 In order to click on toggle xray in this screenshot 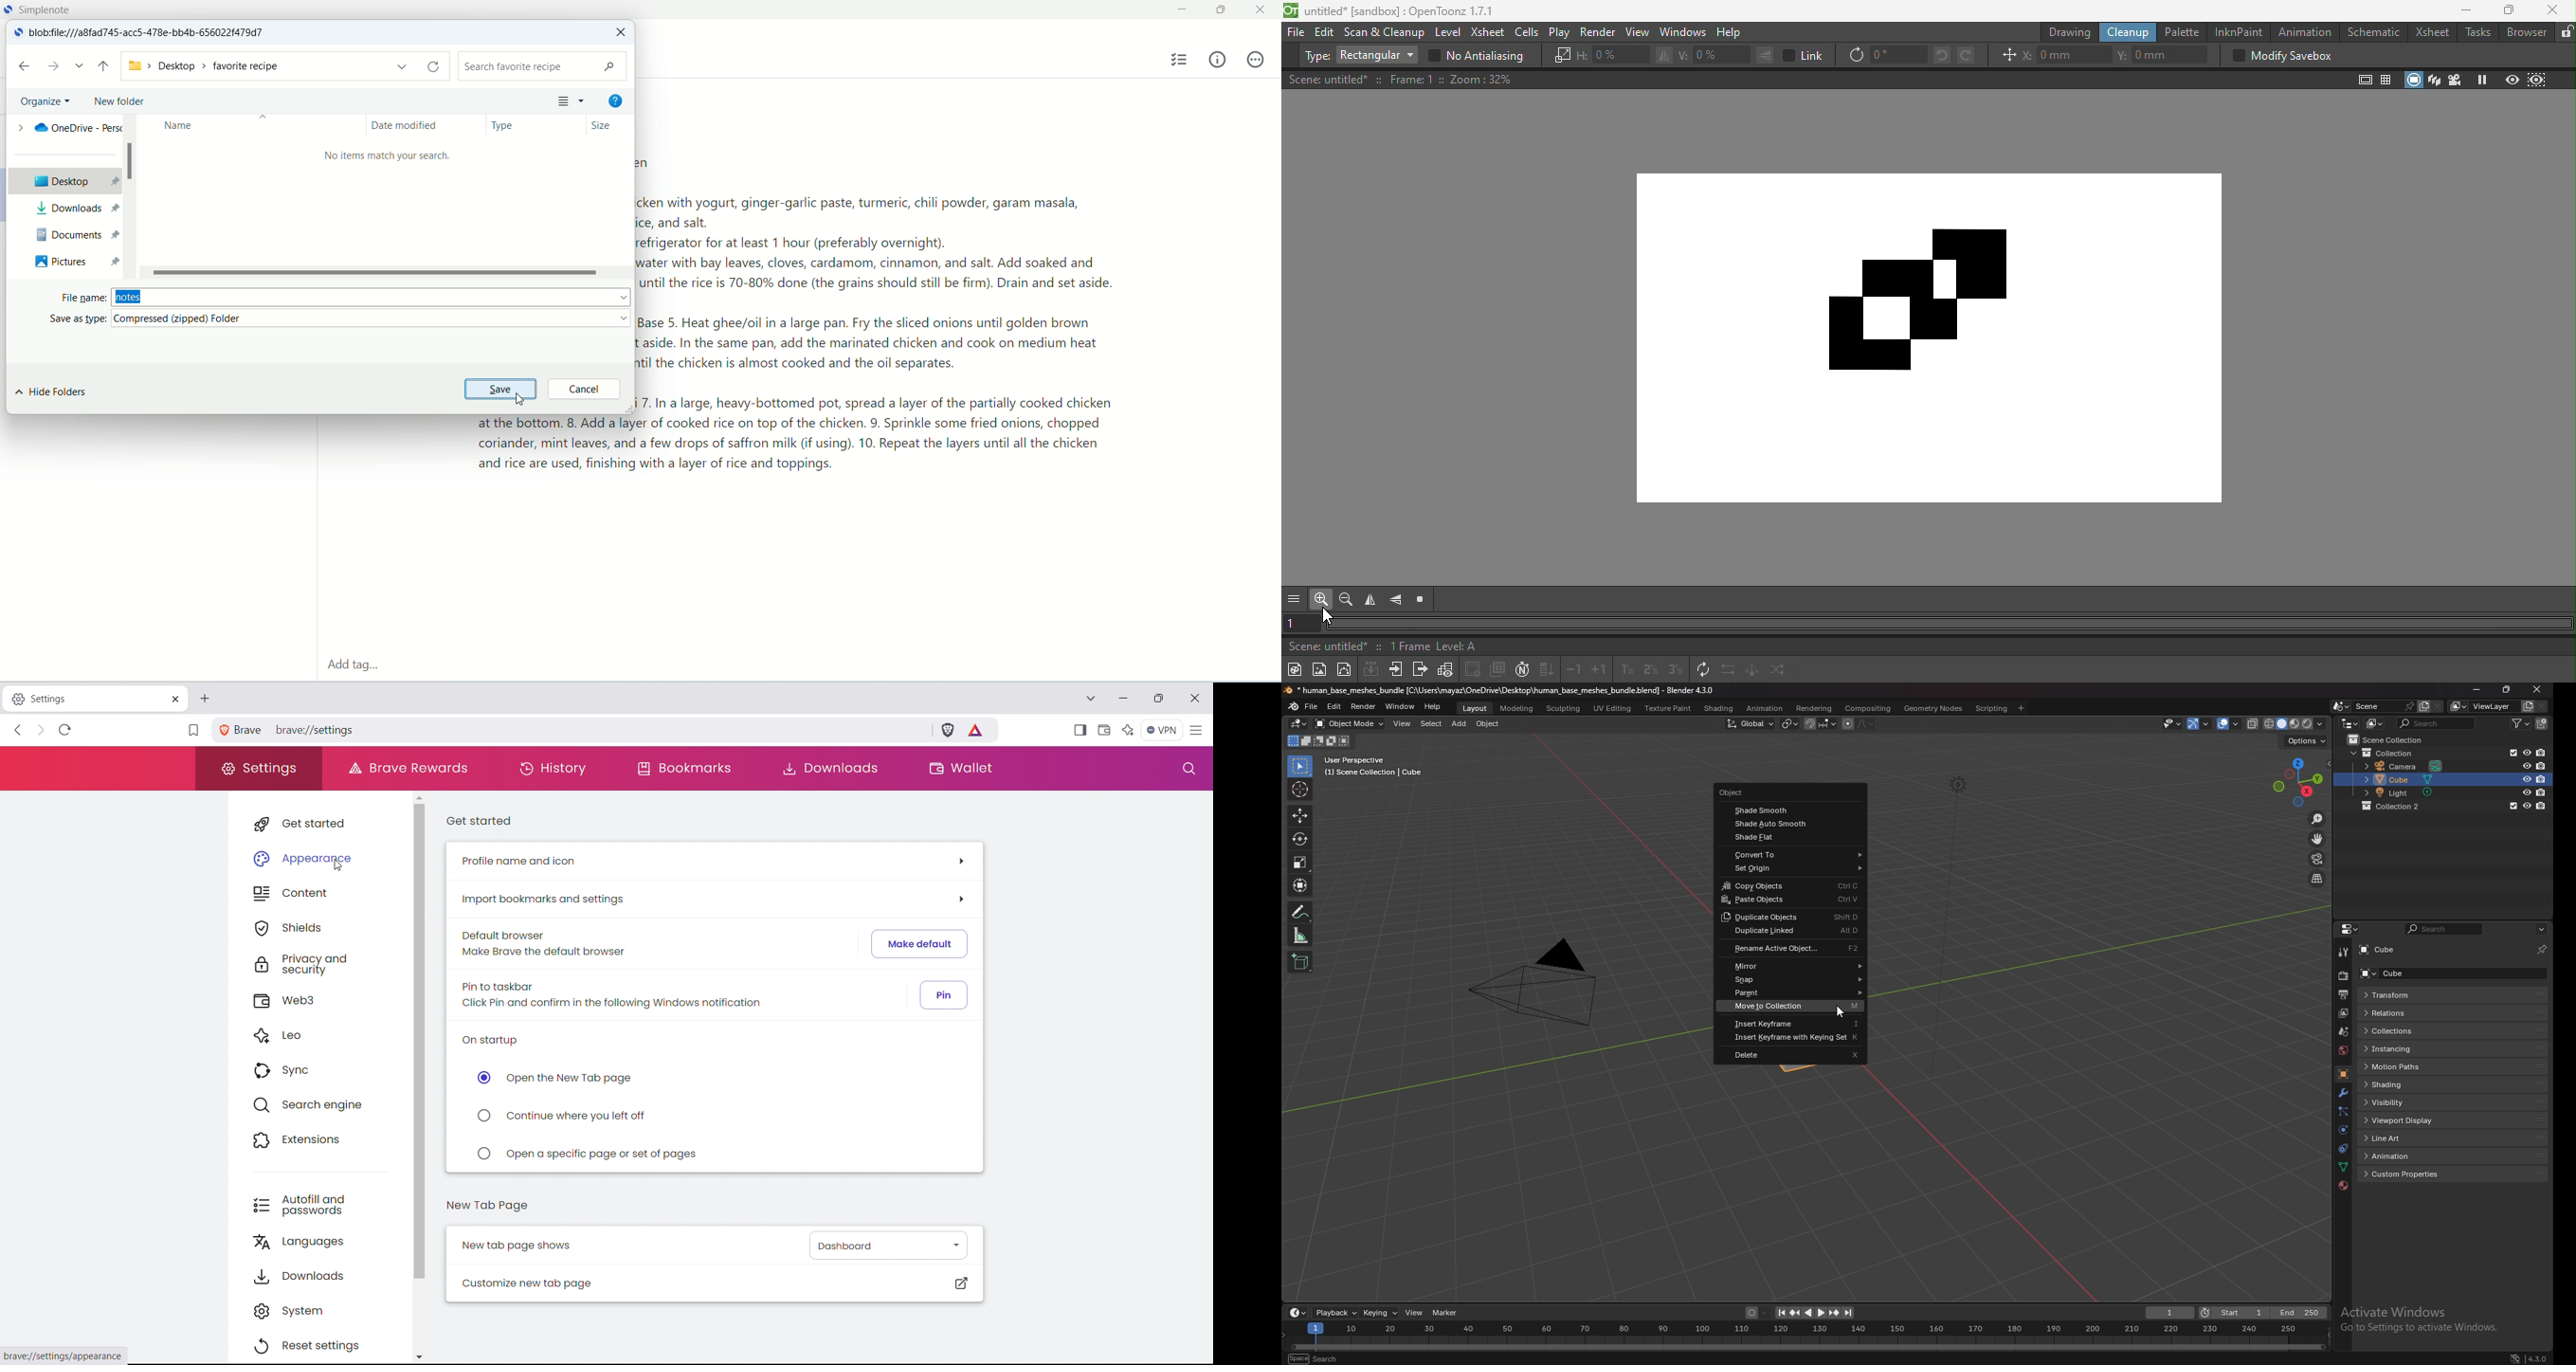, I will do `click(2253, 724)`.